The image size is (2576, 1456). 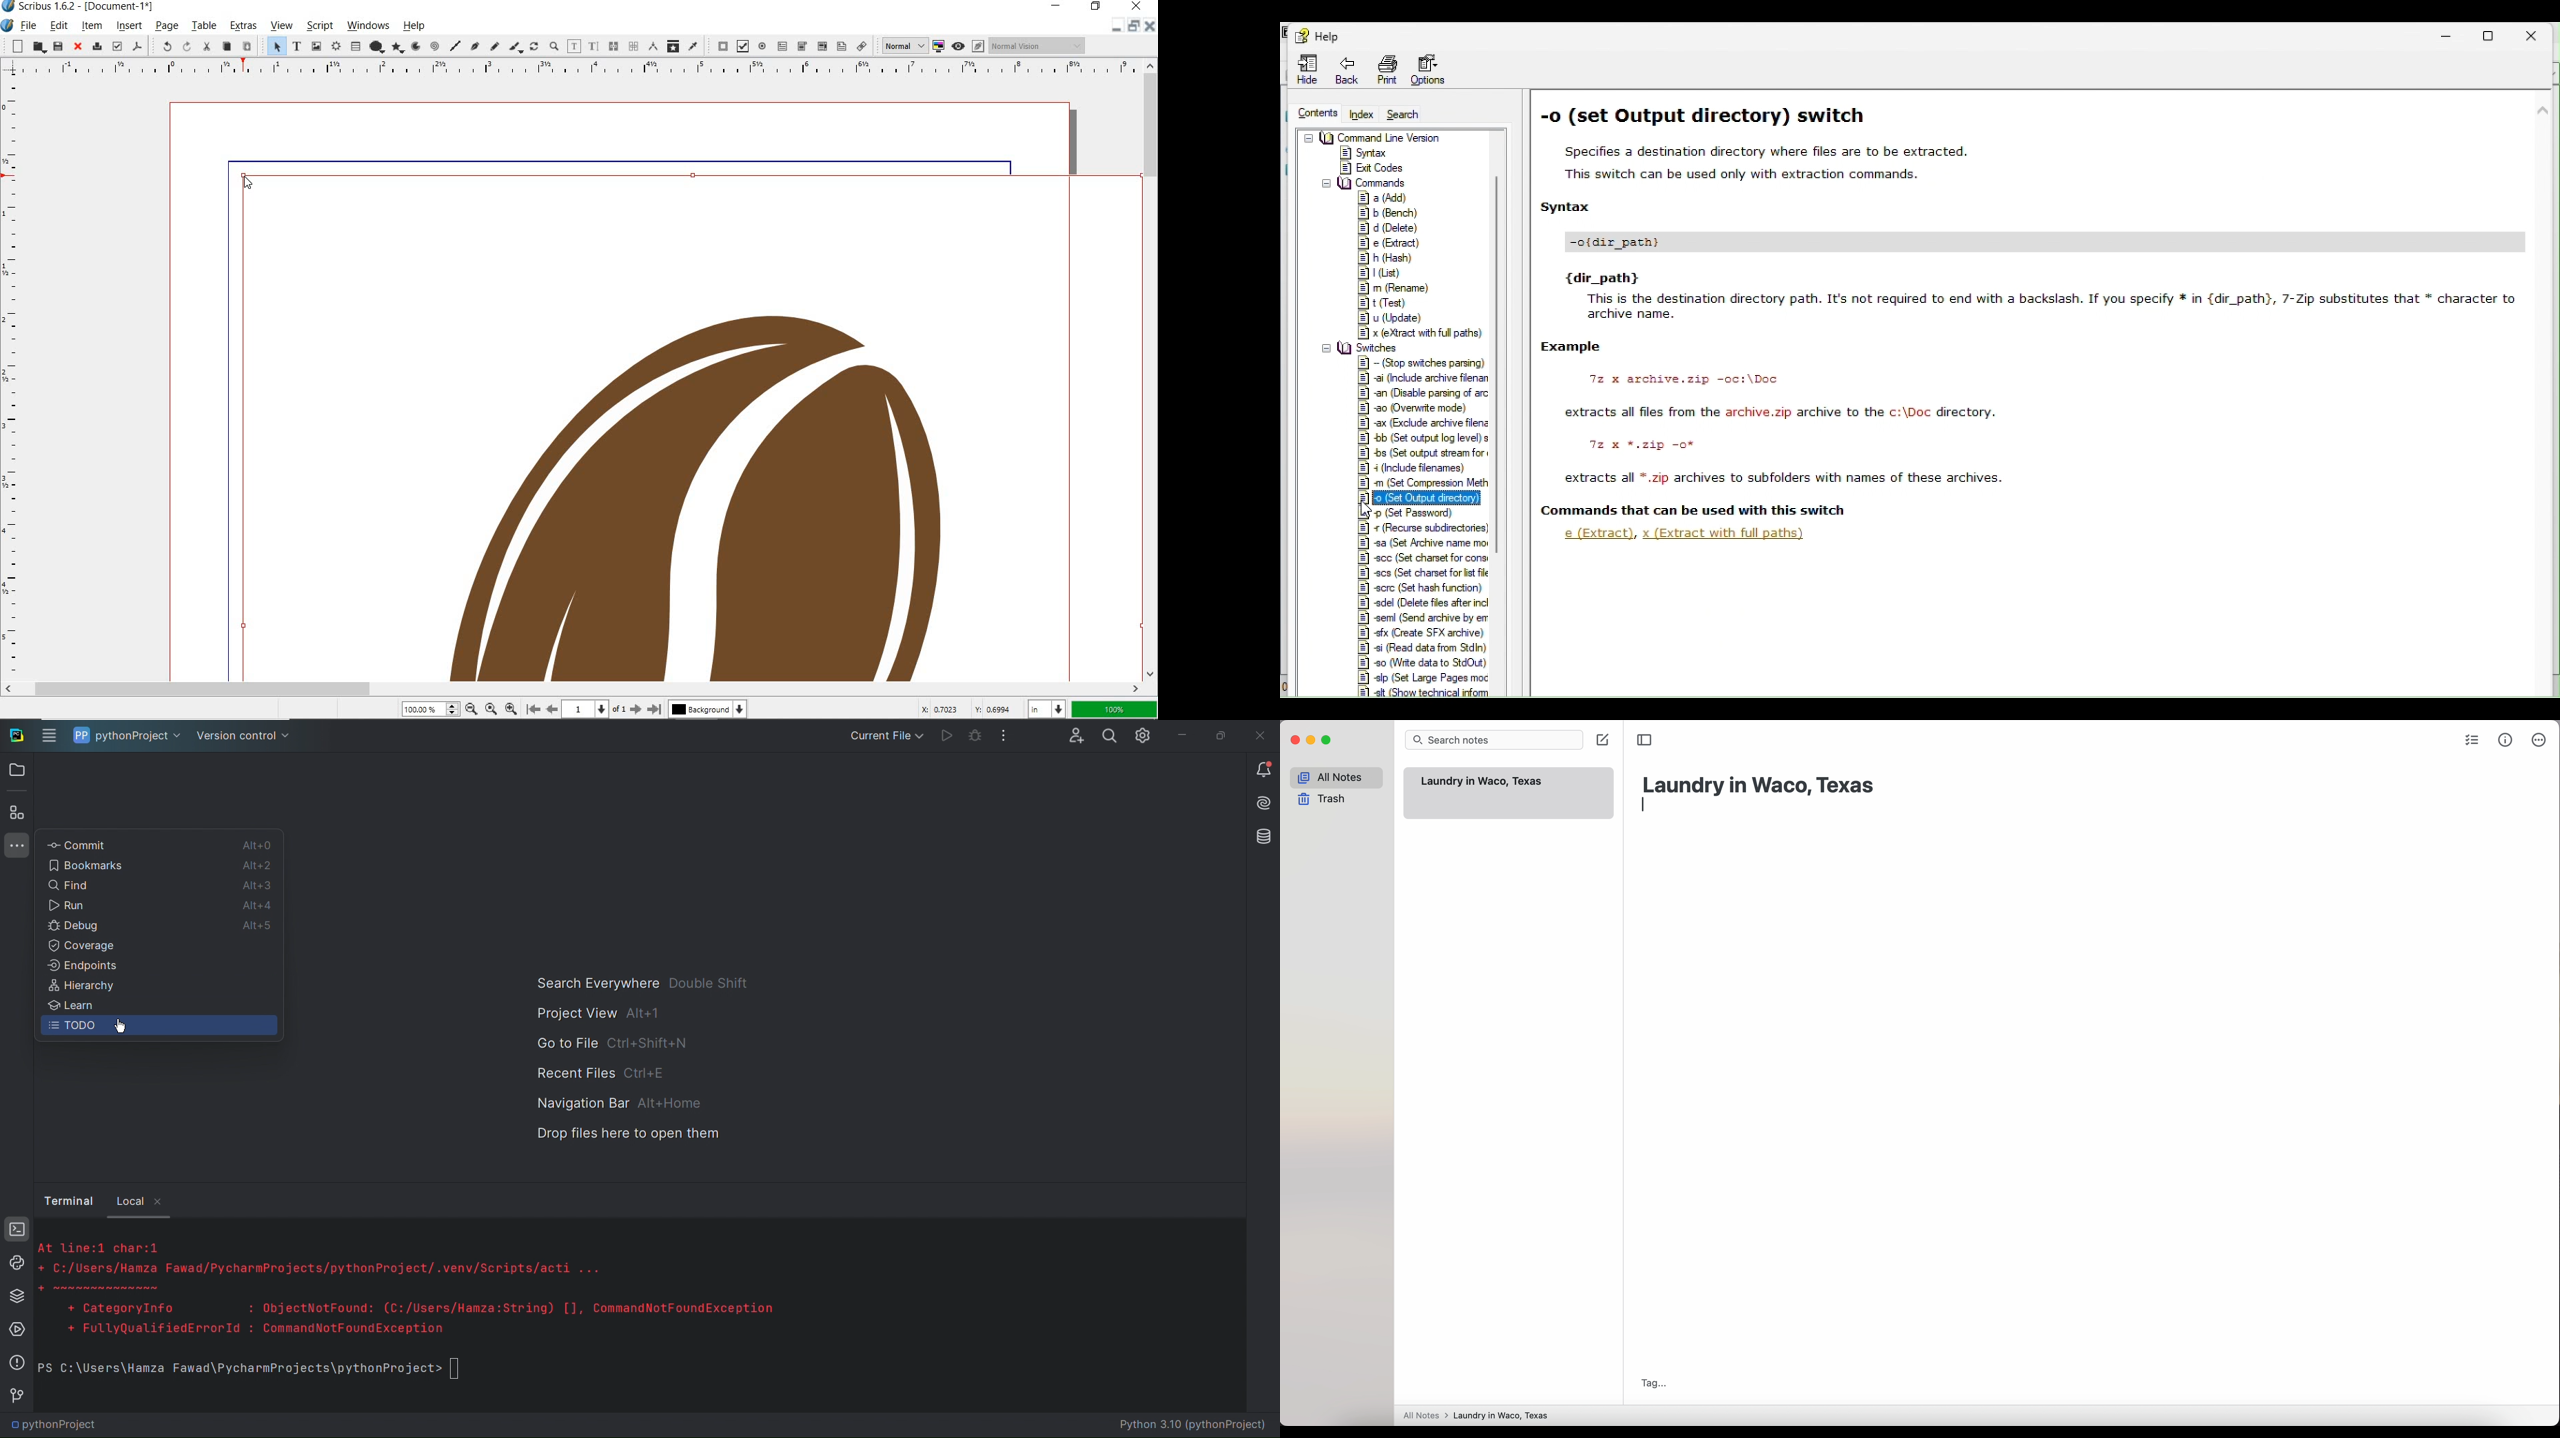 I want to click on check list, so click(x=2470, y=742).